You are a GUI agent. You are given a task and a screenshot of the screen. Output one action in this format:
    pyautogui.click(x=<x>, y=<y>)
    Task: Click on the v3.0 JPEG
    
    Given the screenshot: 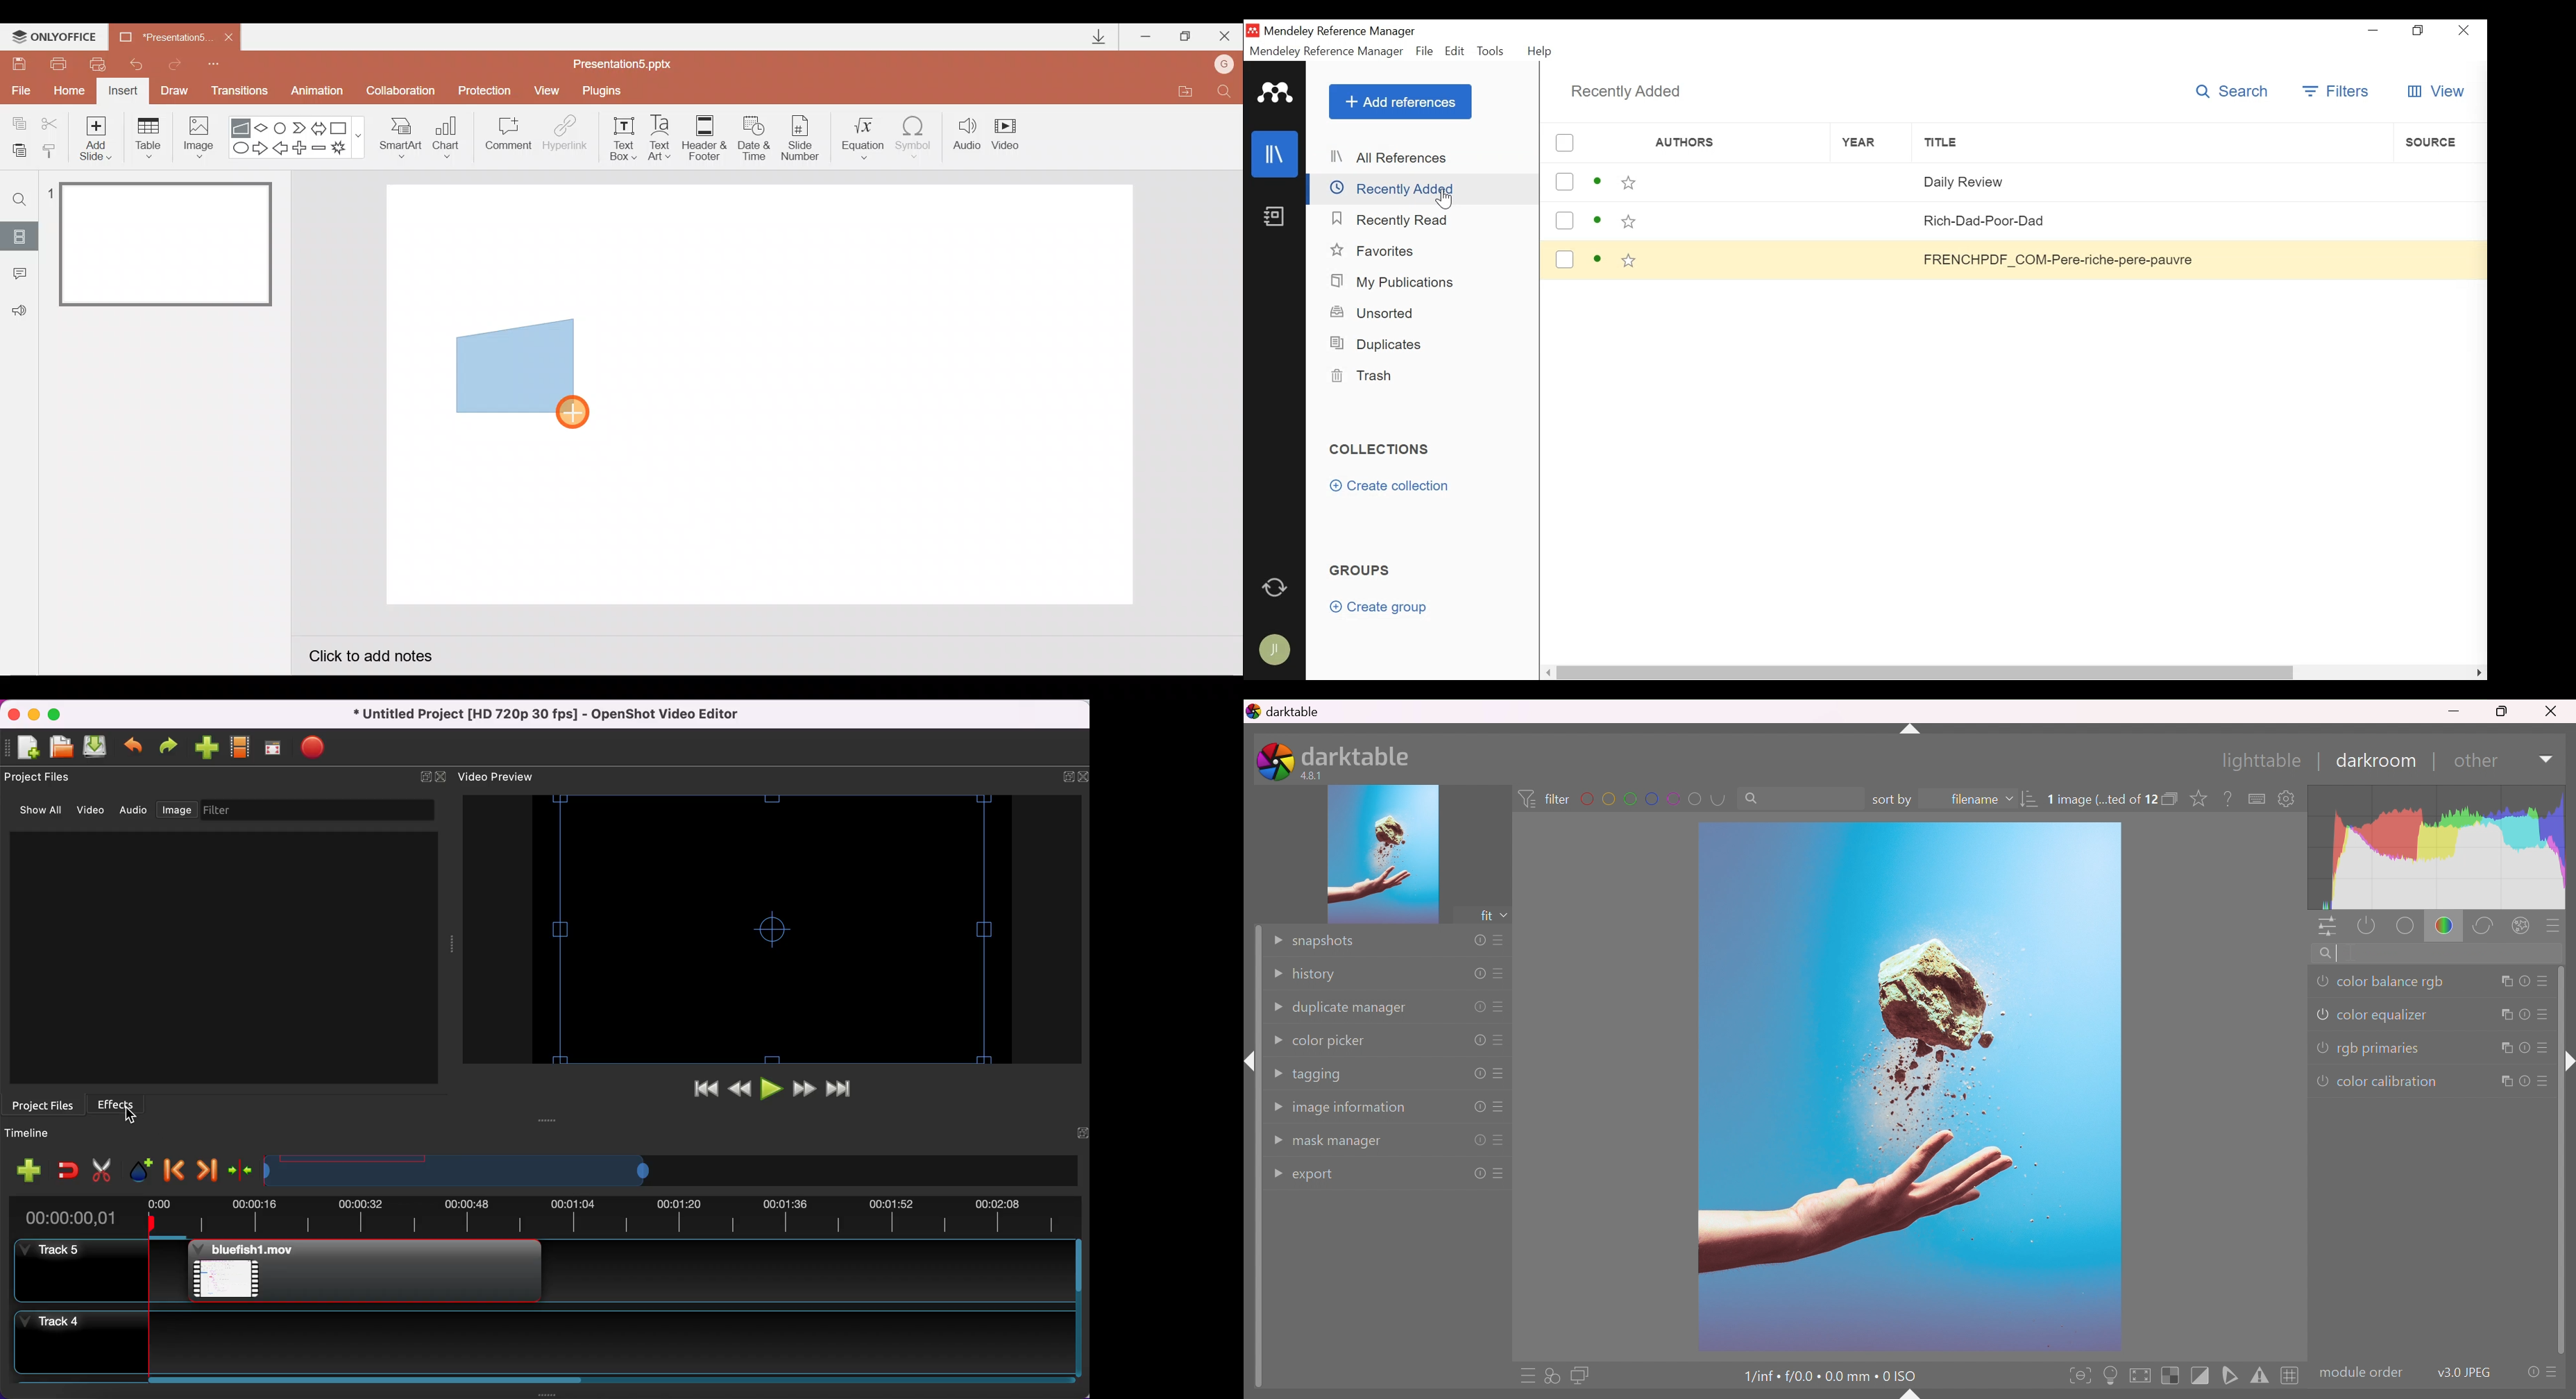 What is the action you would take?
    pyautogui.click(x=2465, y=1371)
    